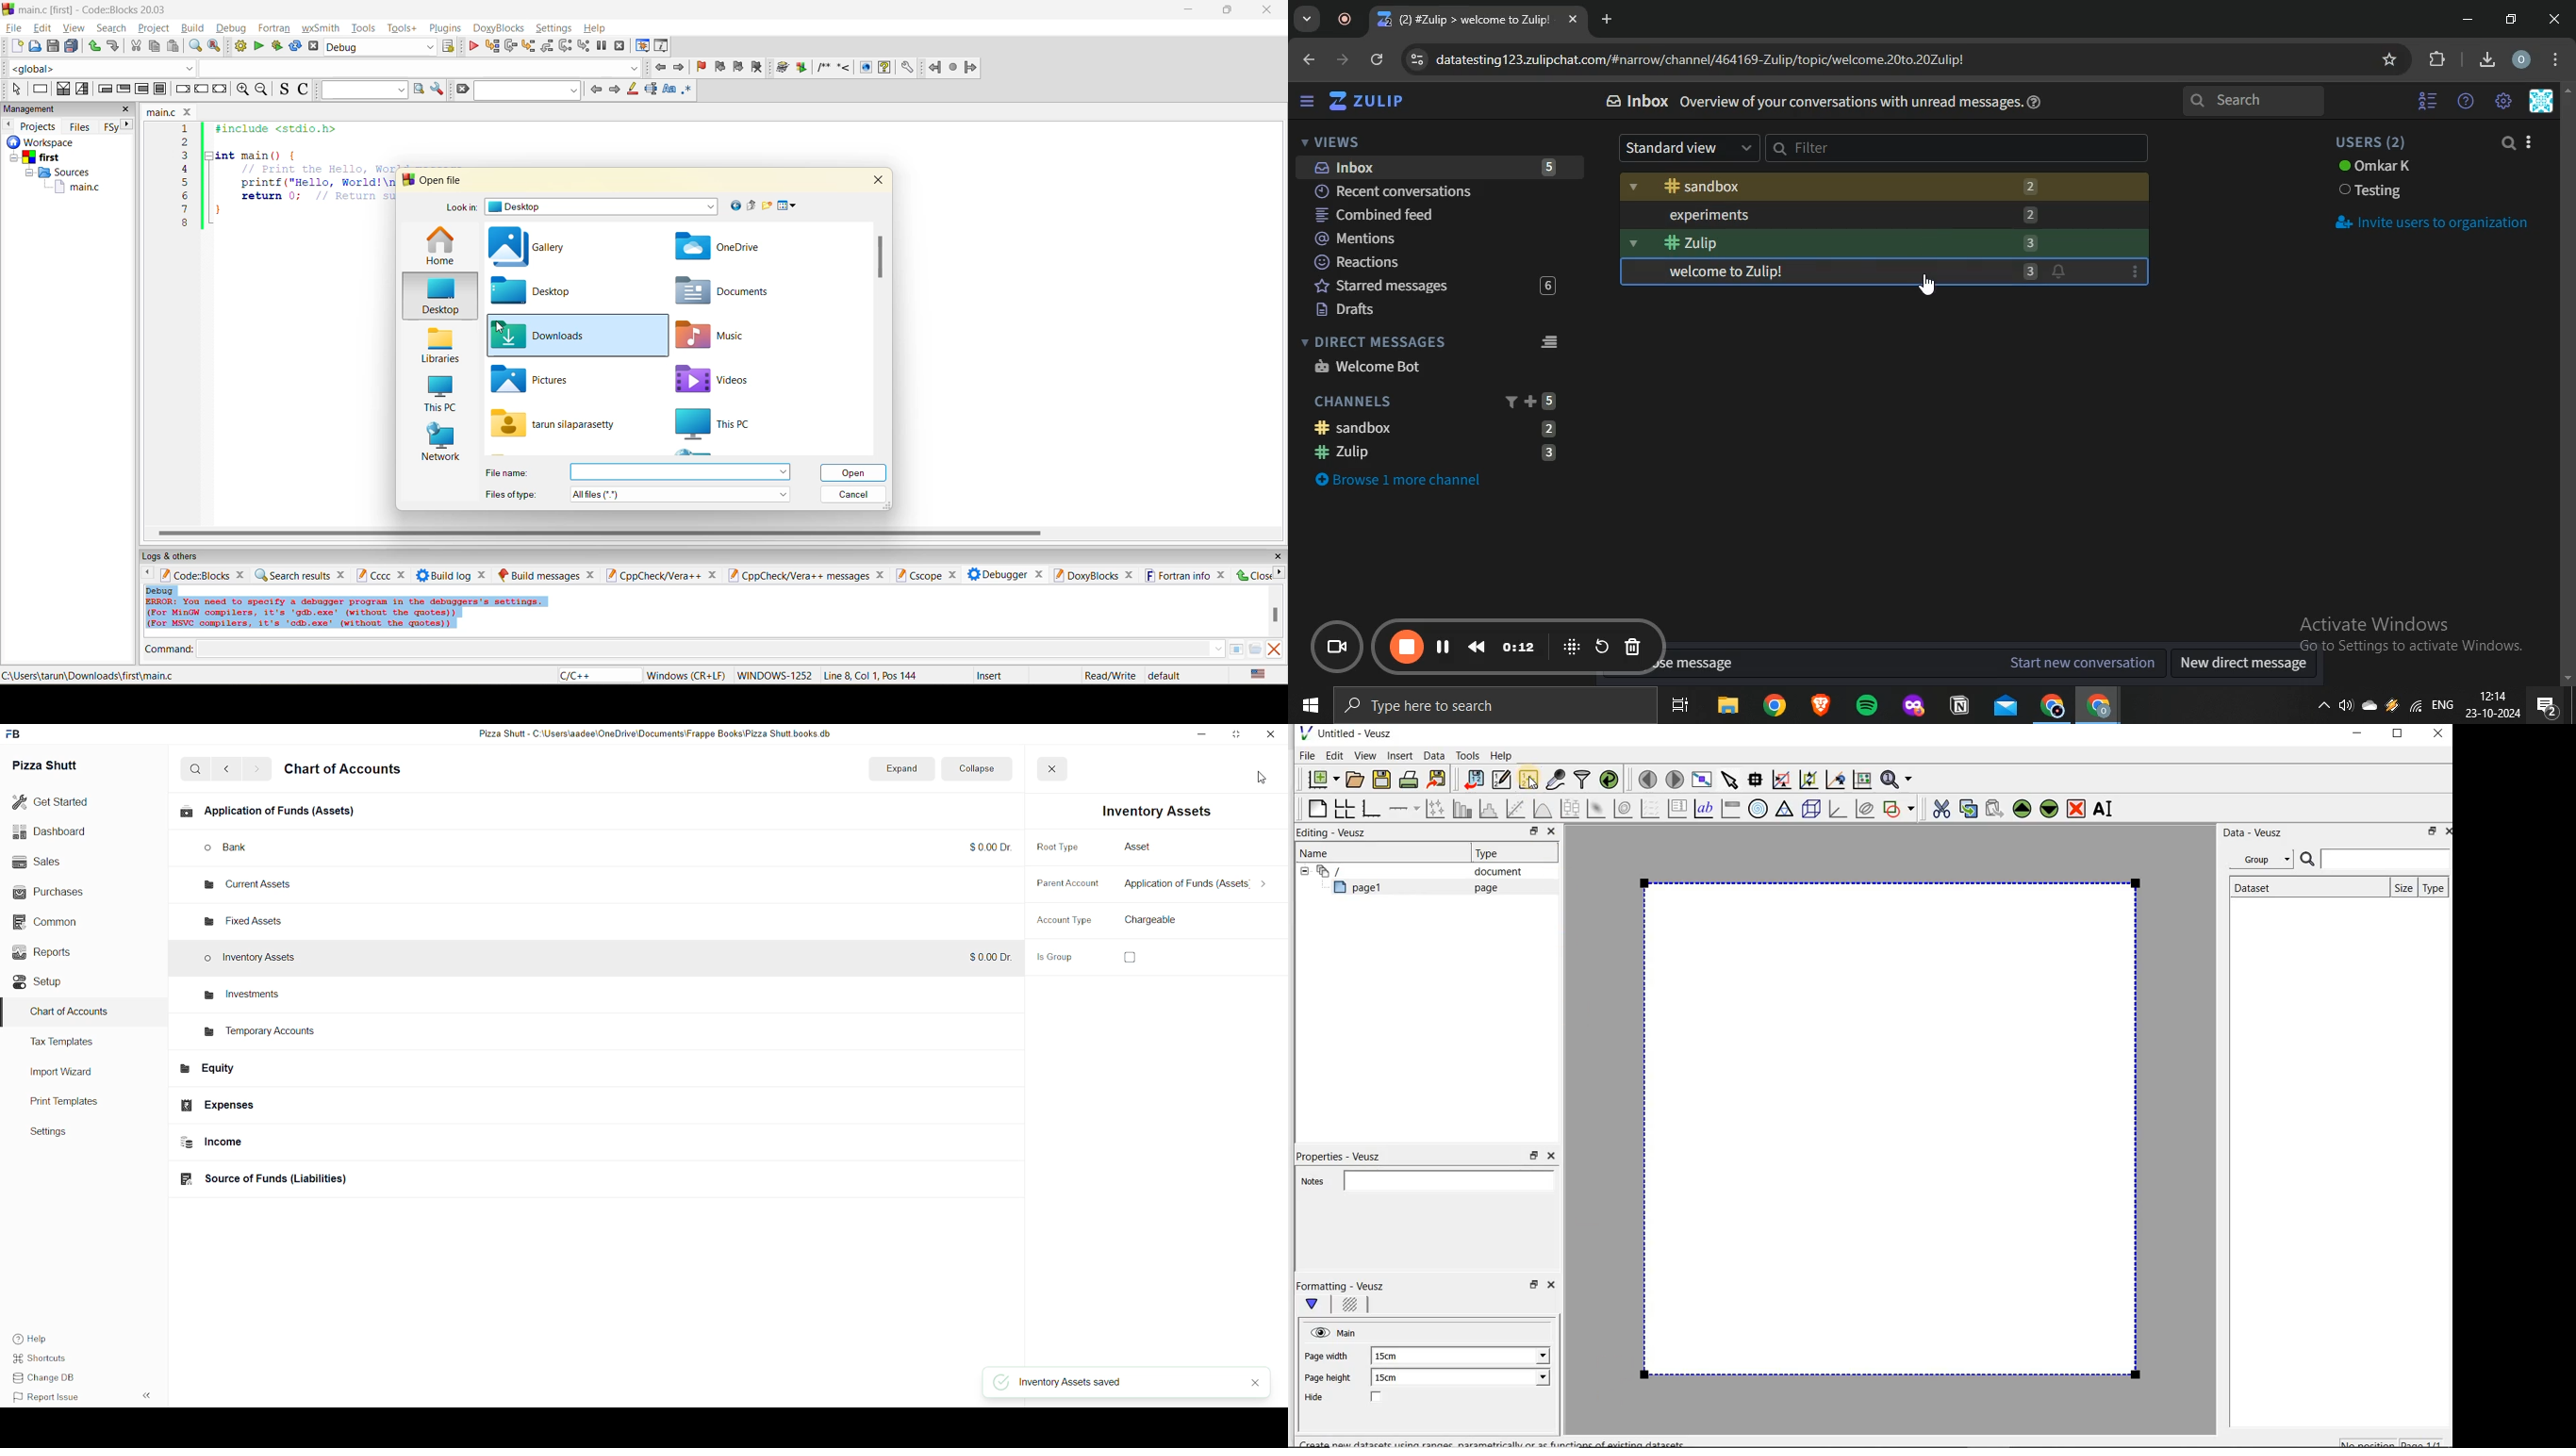 This screenshot has width=2576, height=1456. I want to click on projects, so click(39, 126).